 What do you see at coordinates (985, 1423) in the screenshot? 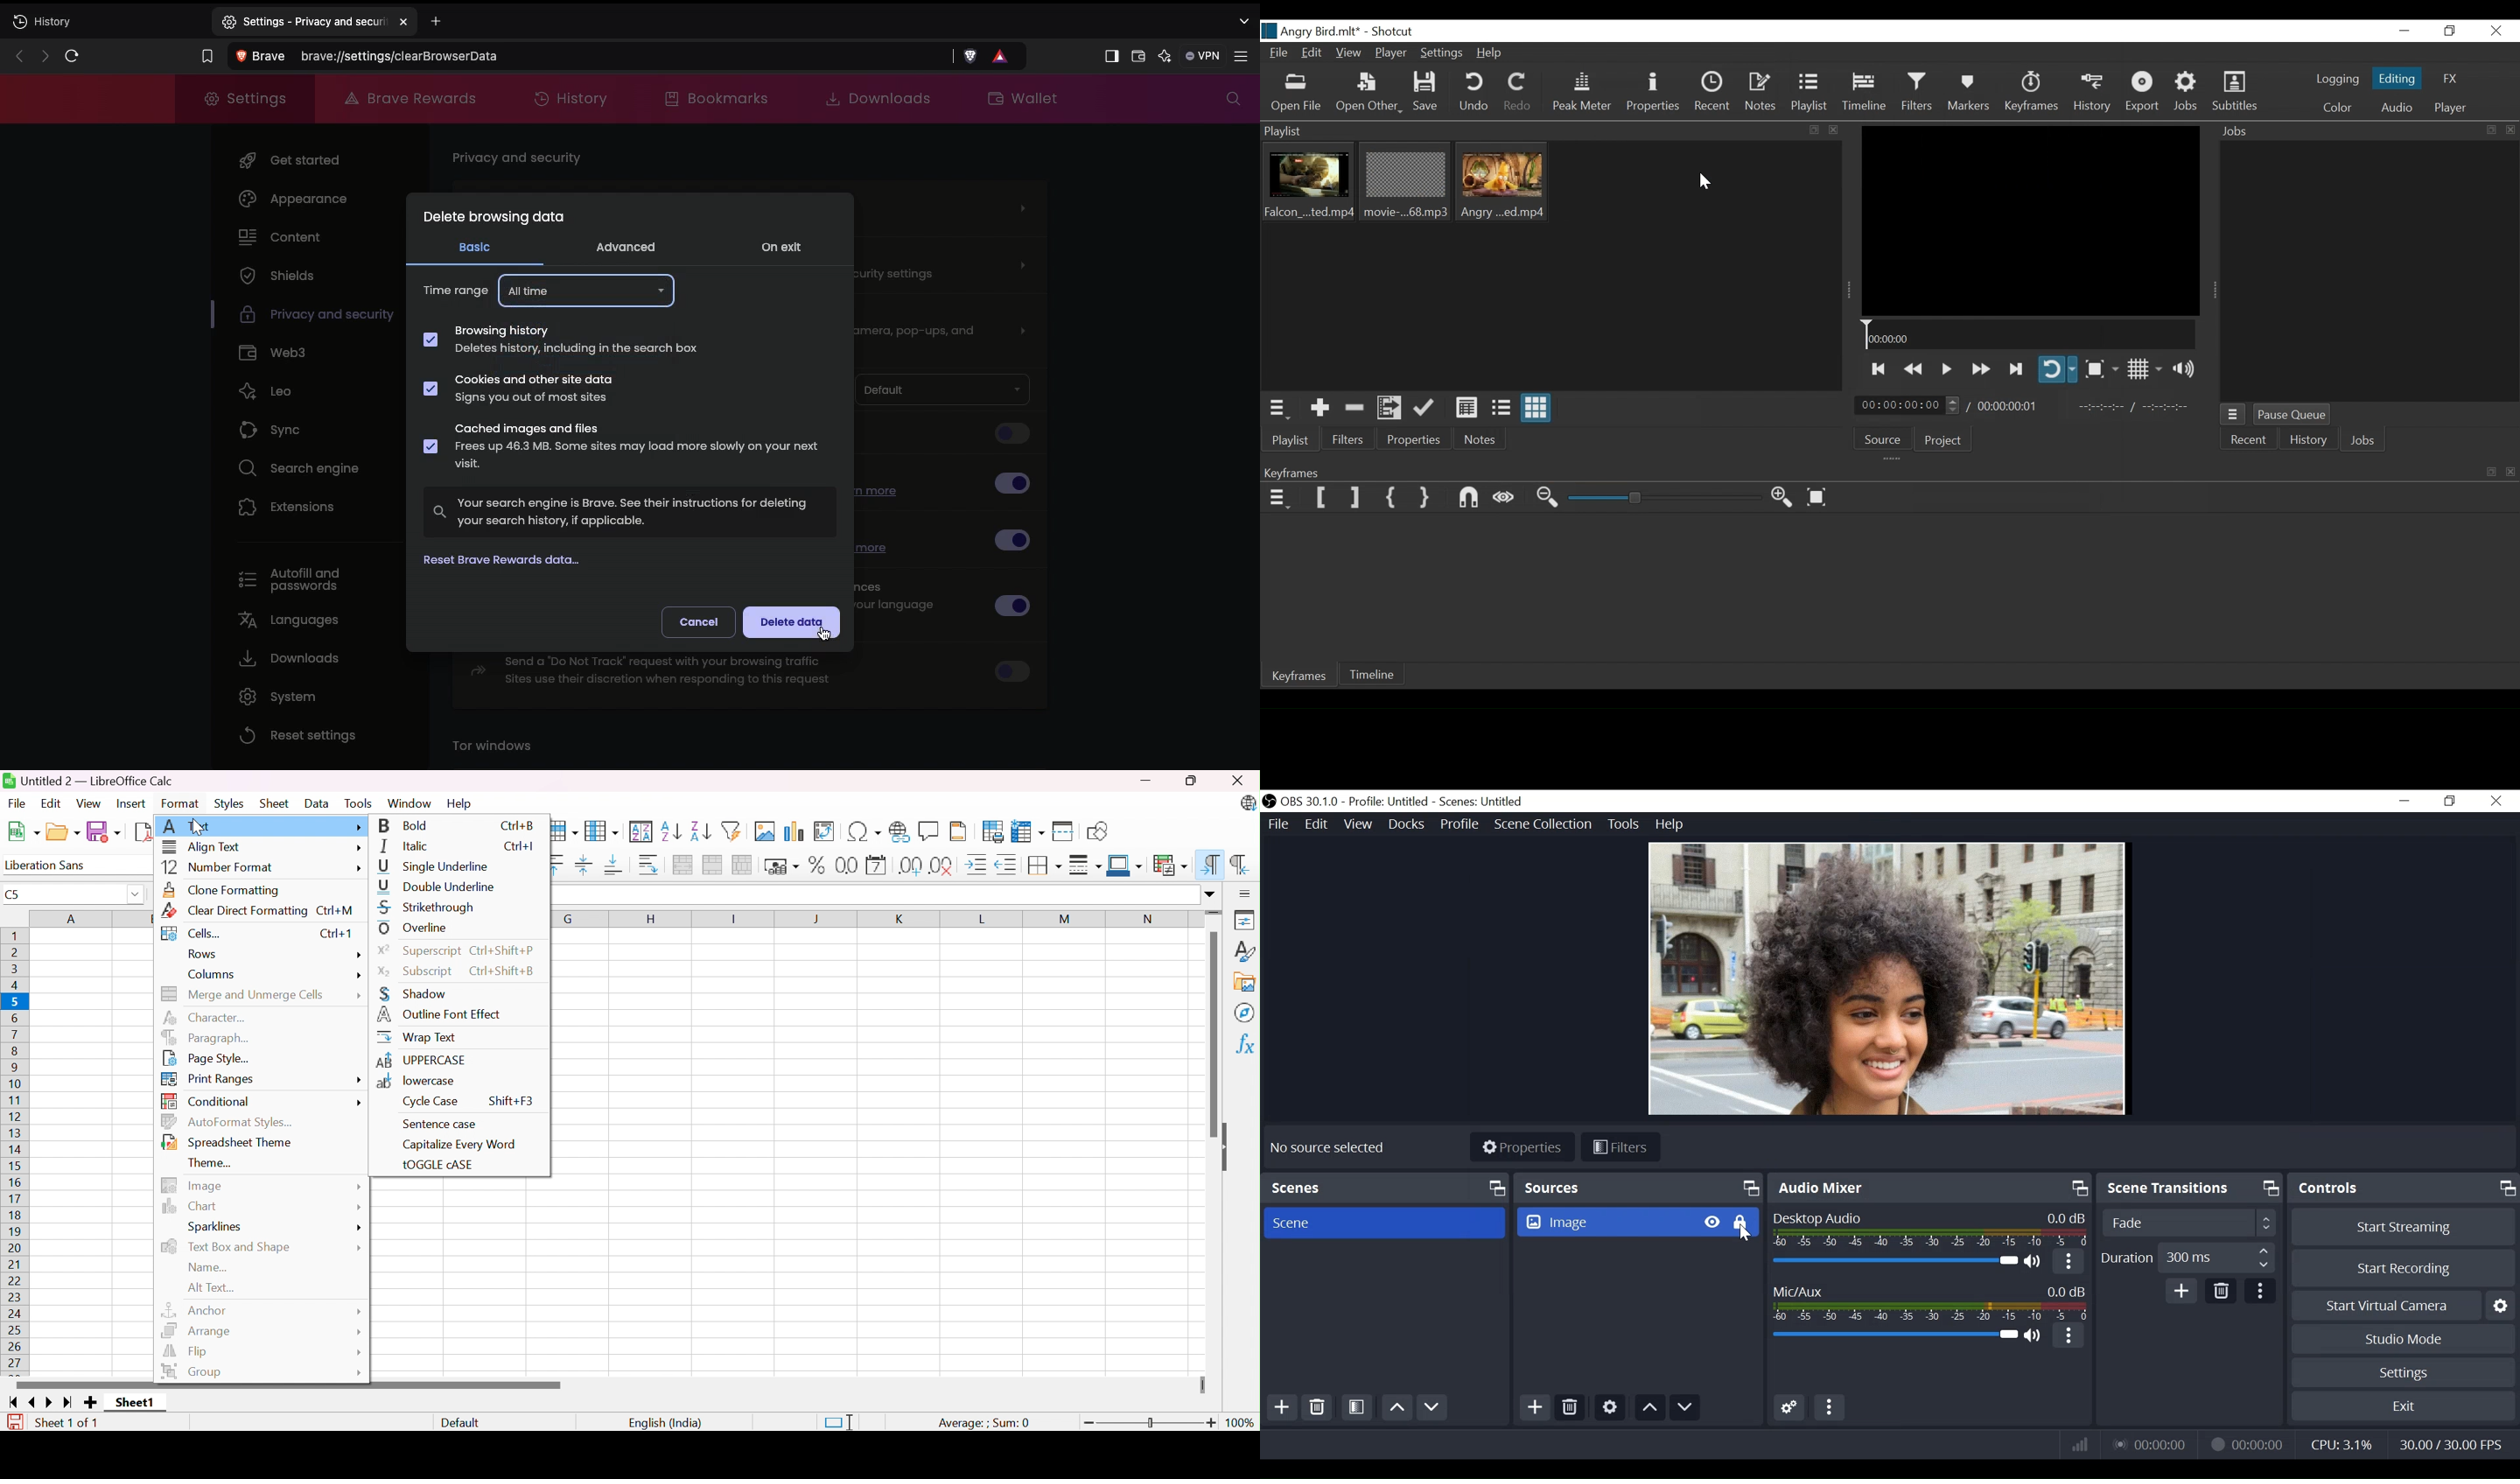
I see `Average: ;Sum: 0` at bounding box center [985, 1423].